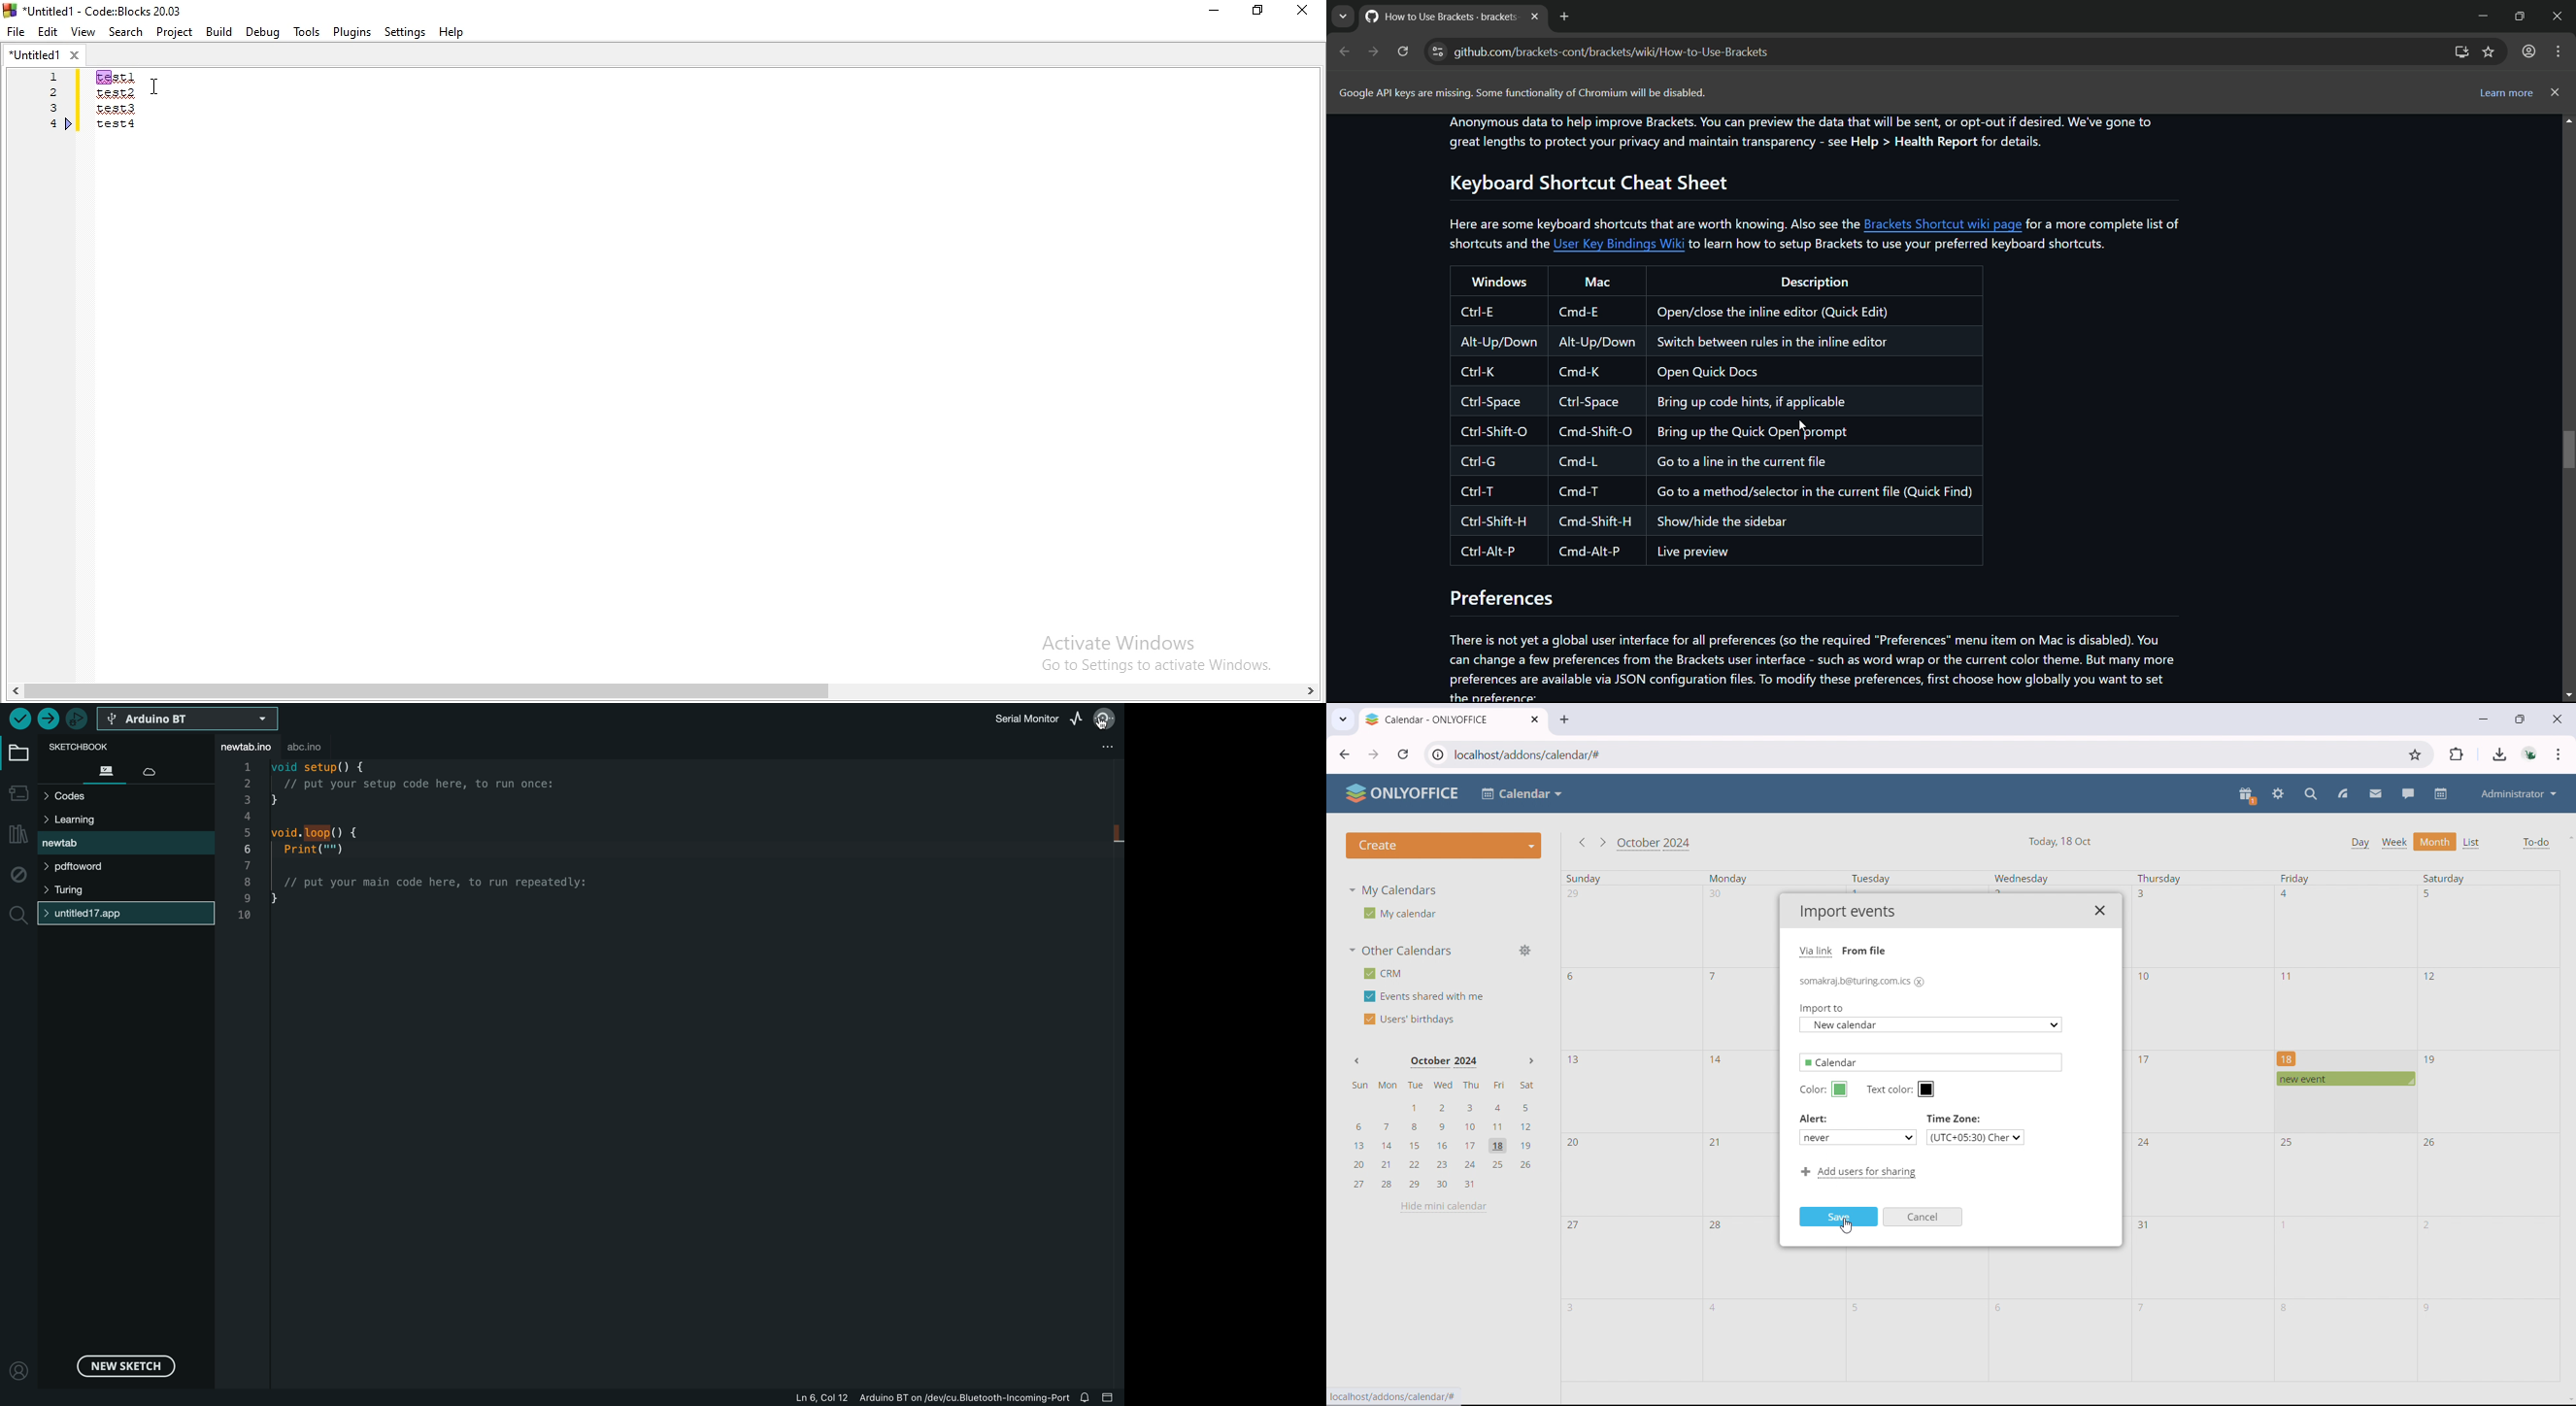 This screenshot has width=2576, height=1428. What do you see at coordinates (1539, 754) in the screenshot?
I see `localhost/addons/calendar/#` at bounding box center [1539, 754].